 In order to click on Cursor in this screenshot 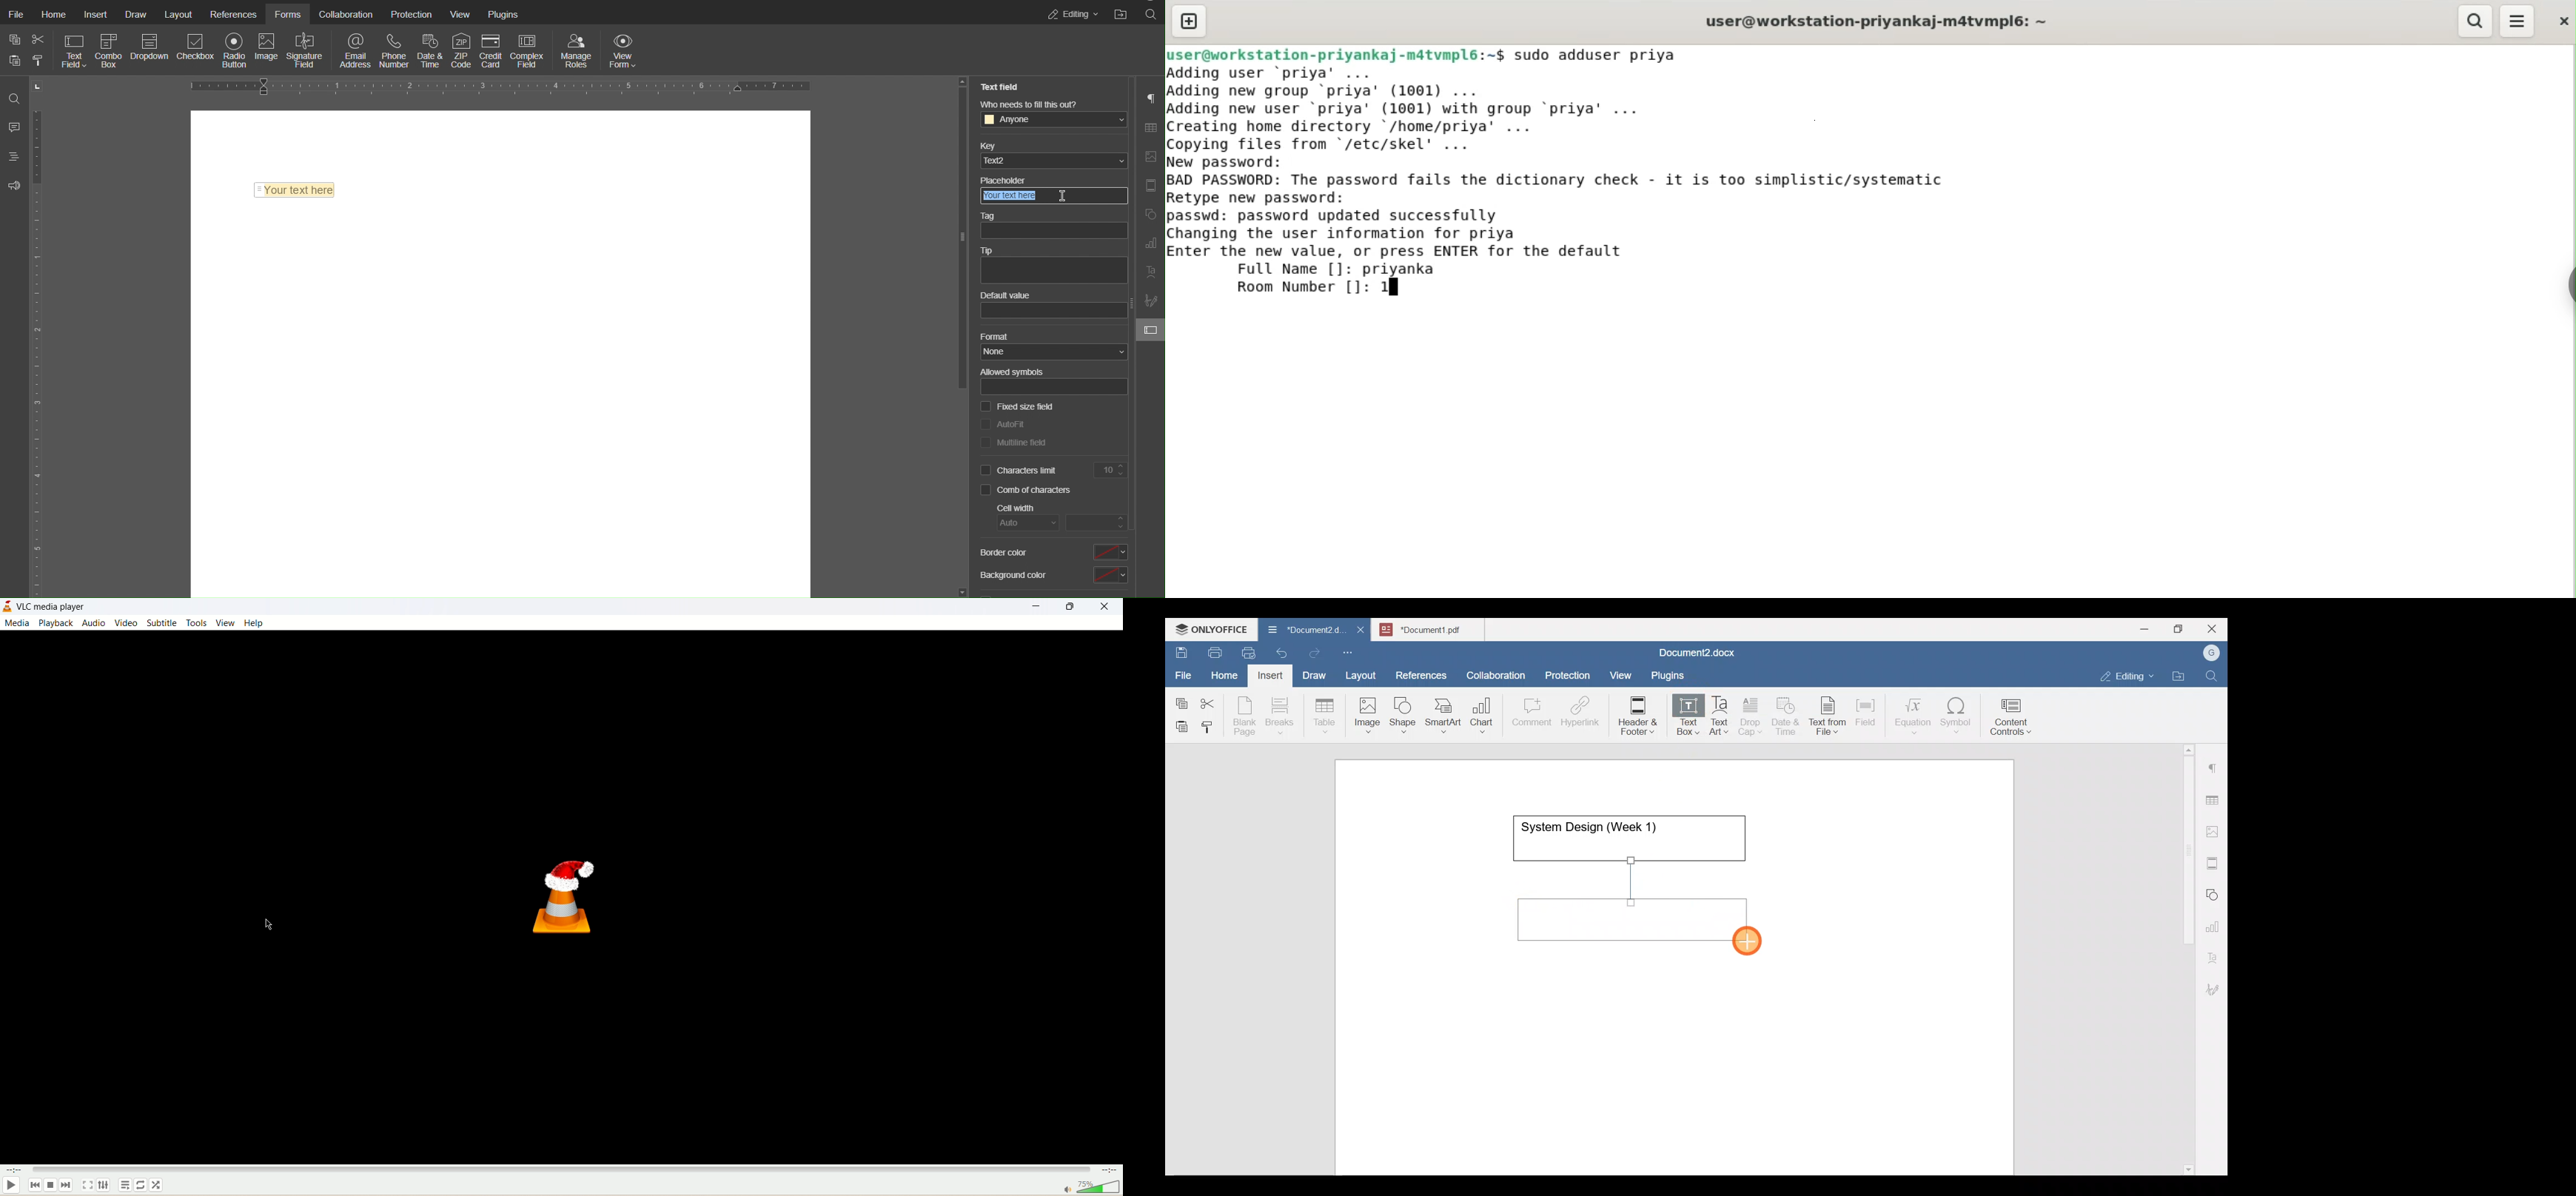, I will do `click(1750, 944)`.